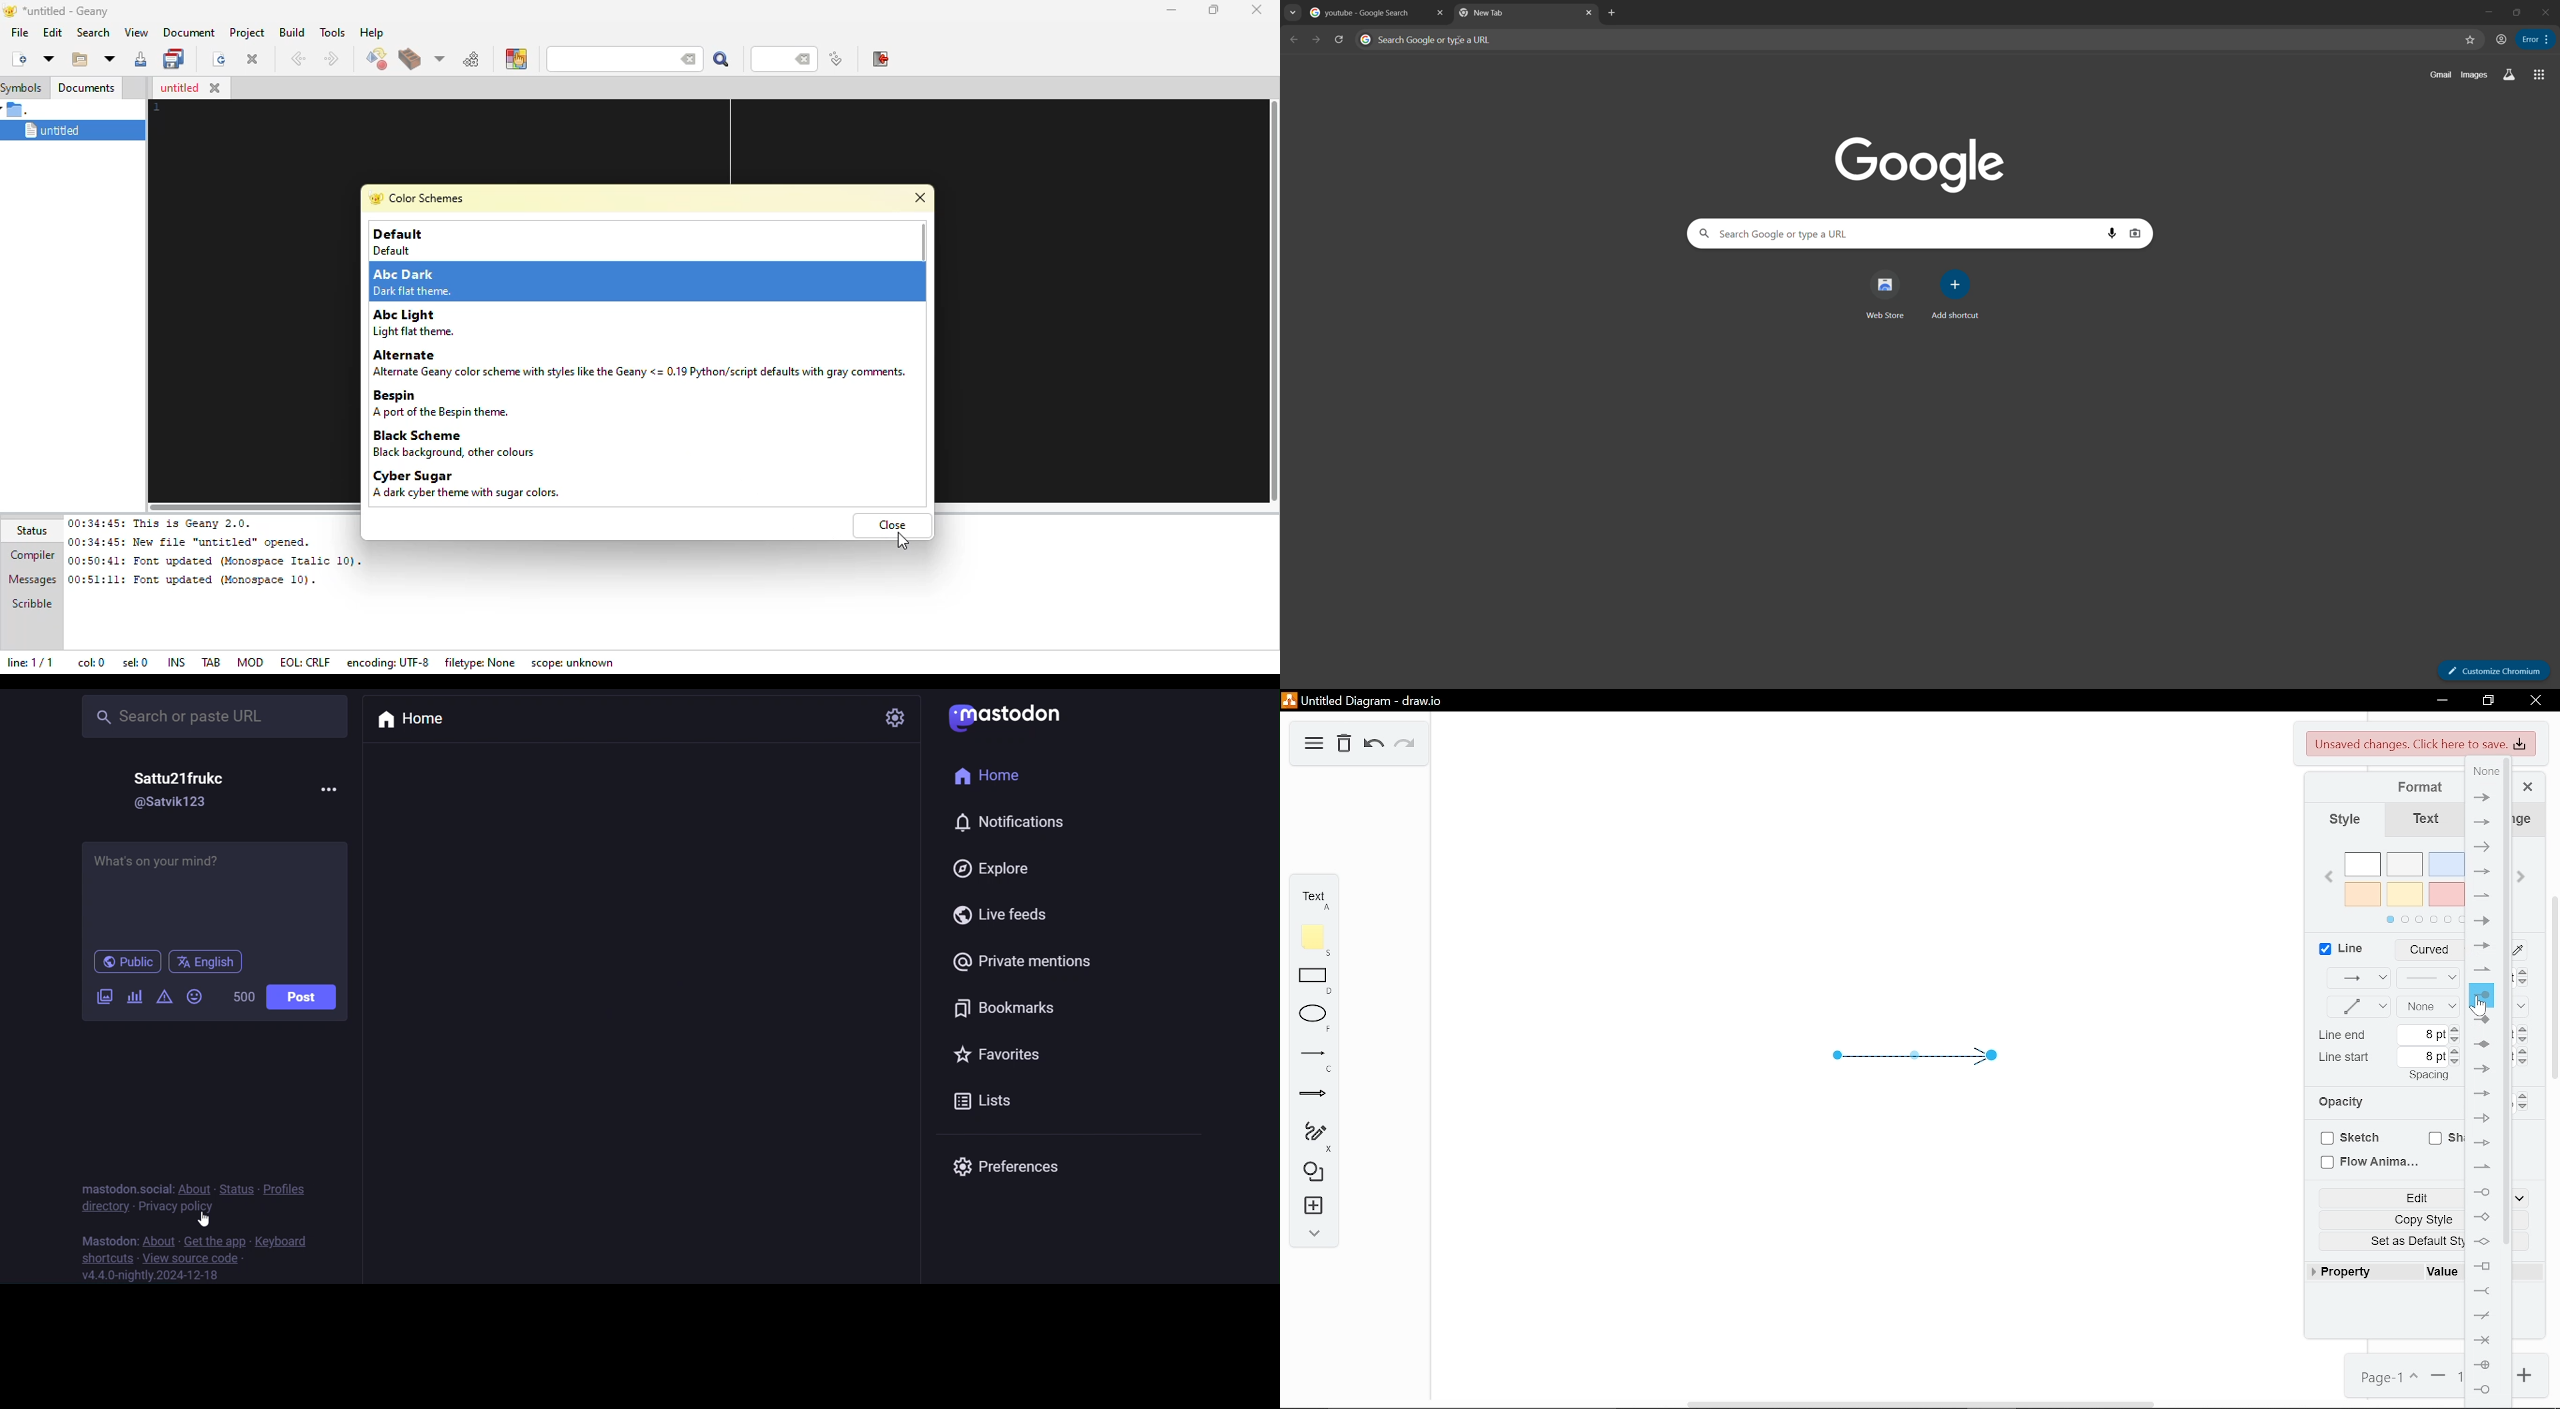 This screenshot has height=1428, width=2576. Describe the element at coordinates (1315, 1020) in the screenshot. I see `Ellipse` at that location.